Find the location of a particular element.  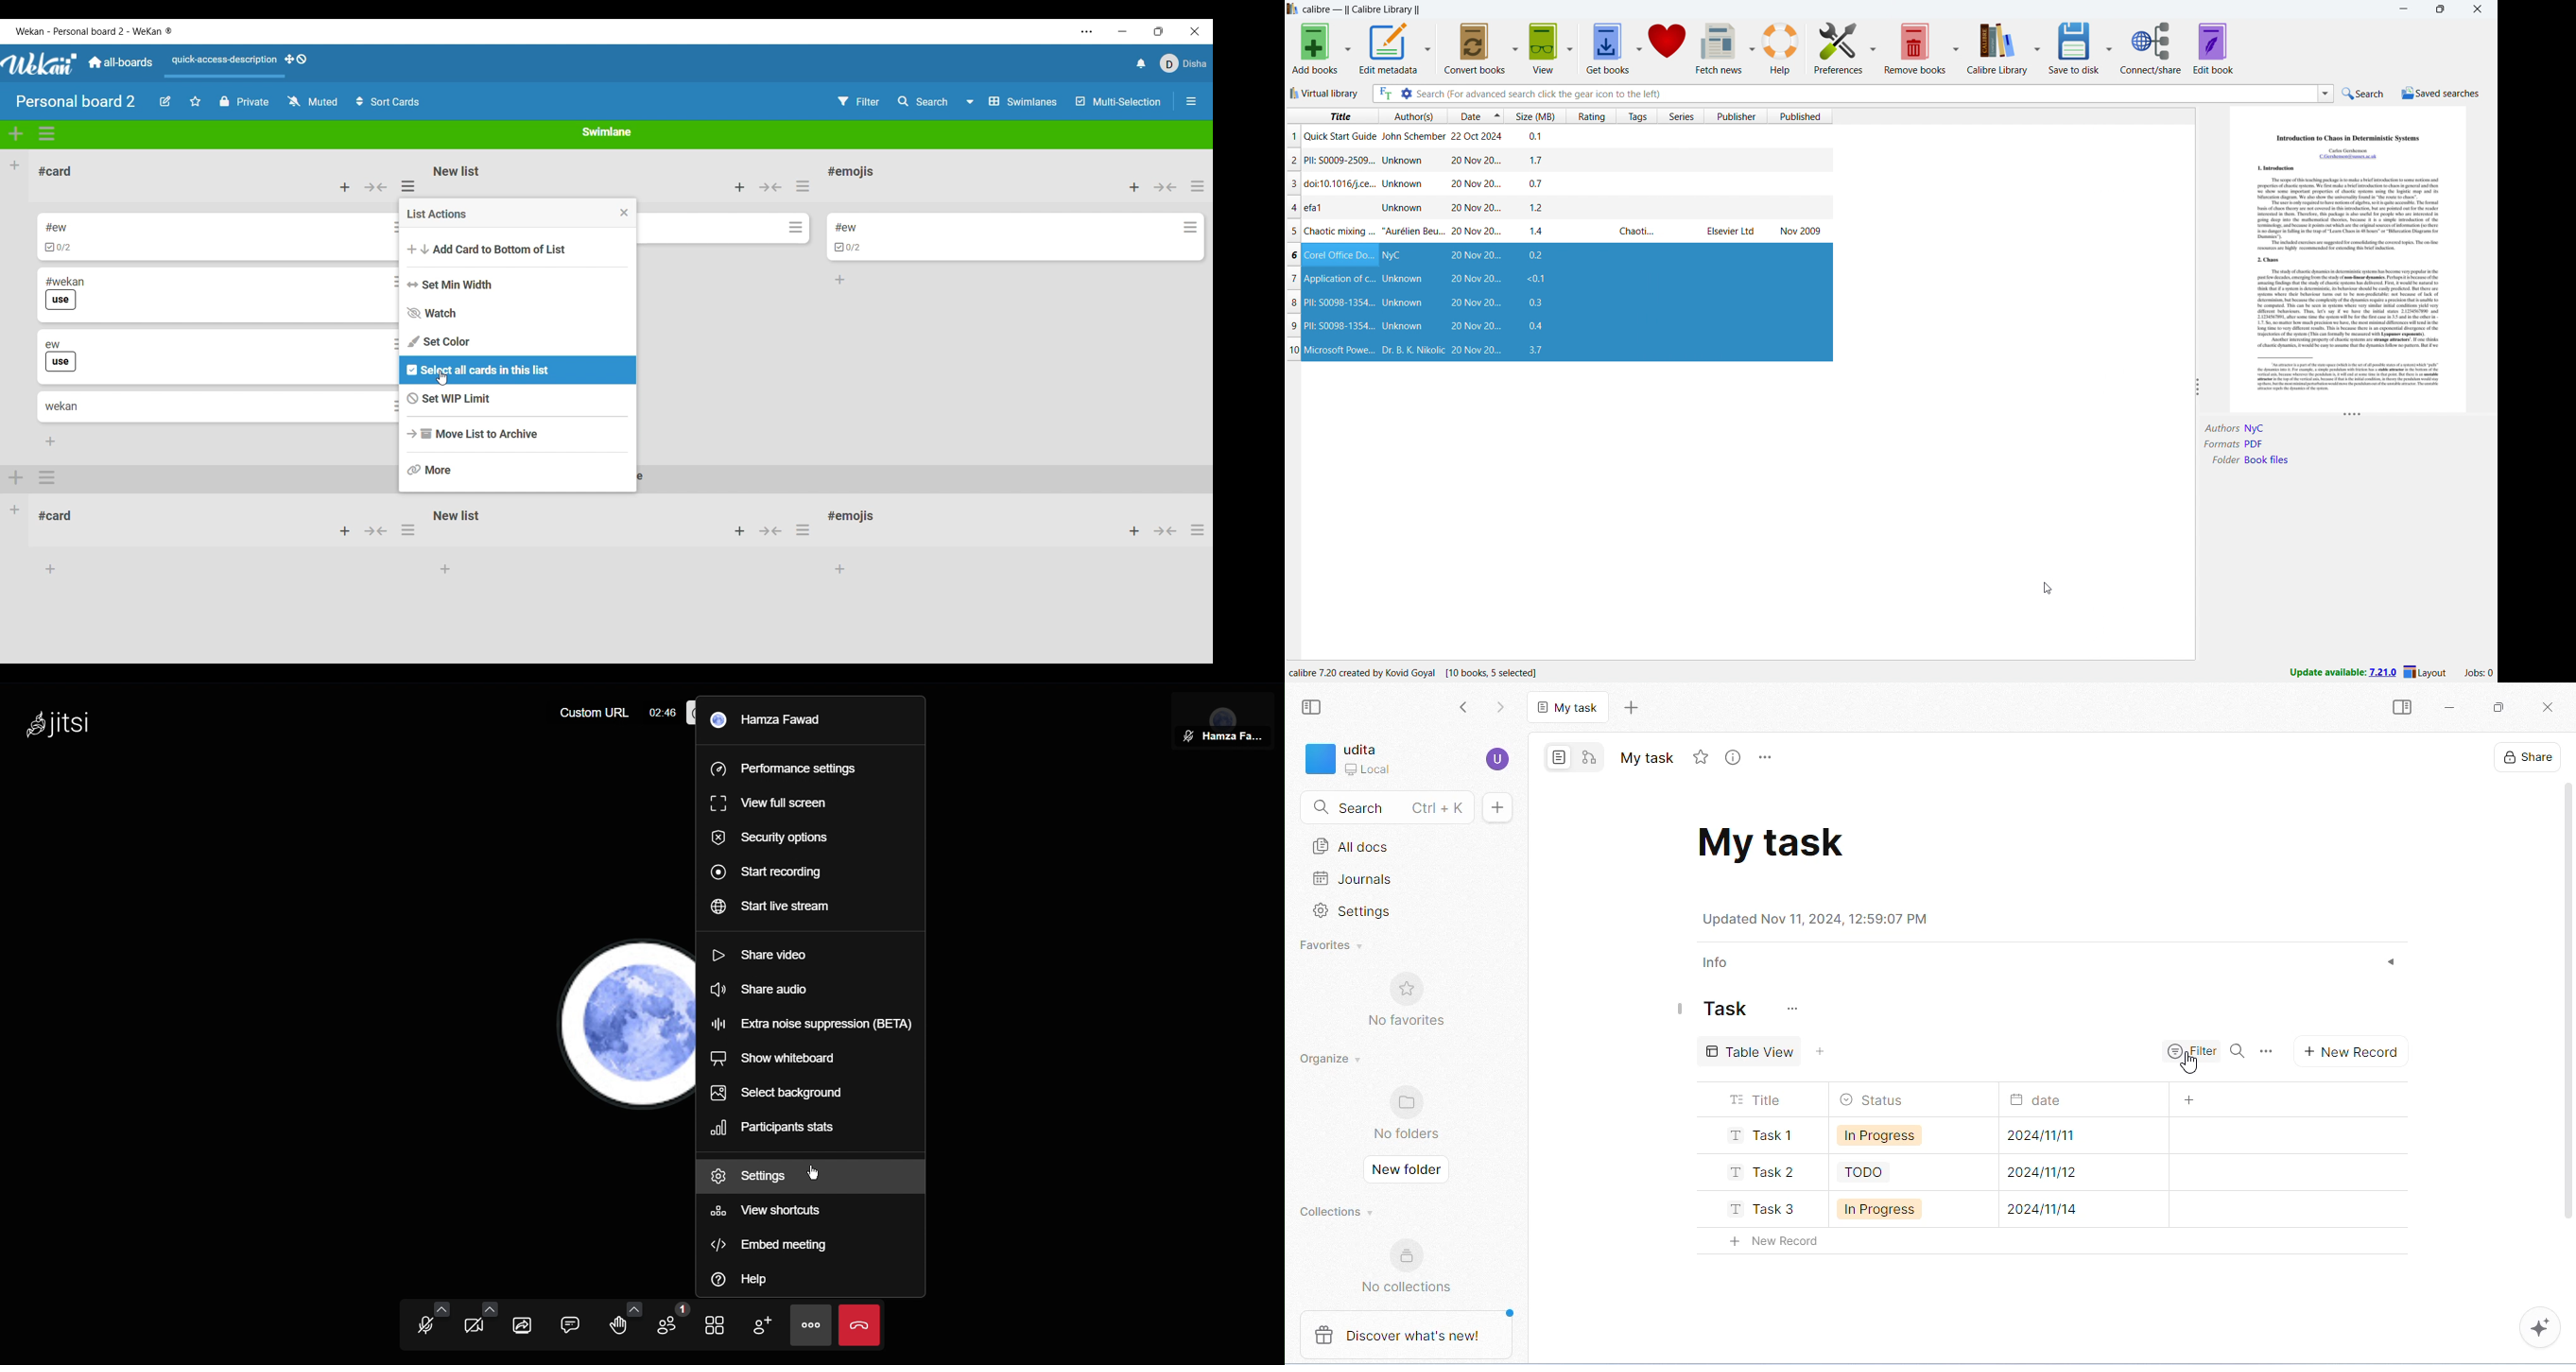

convert books is located at coordinates (1476, 48).